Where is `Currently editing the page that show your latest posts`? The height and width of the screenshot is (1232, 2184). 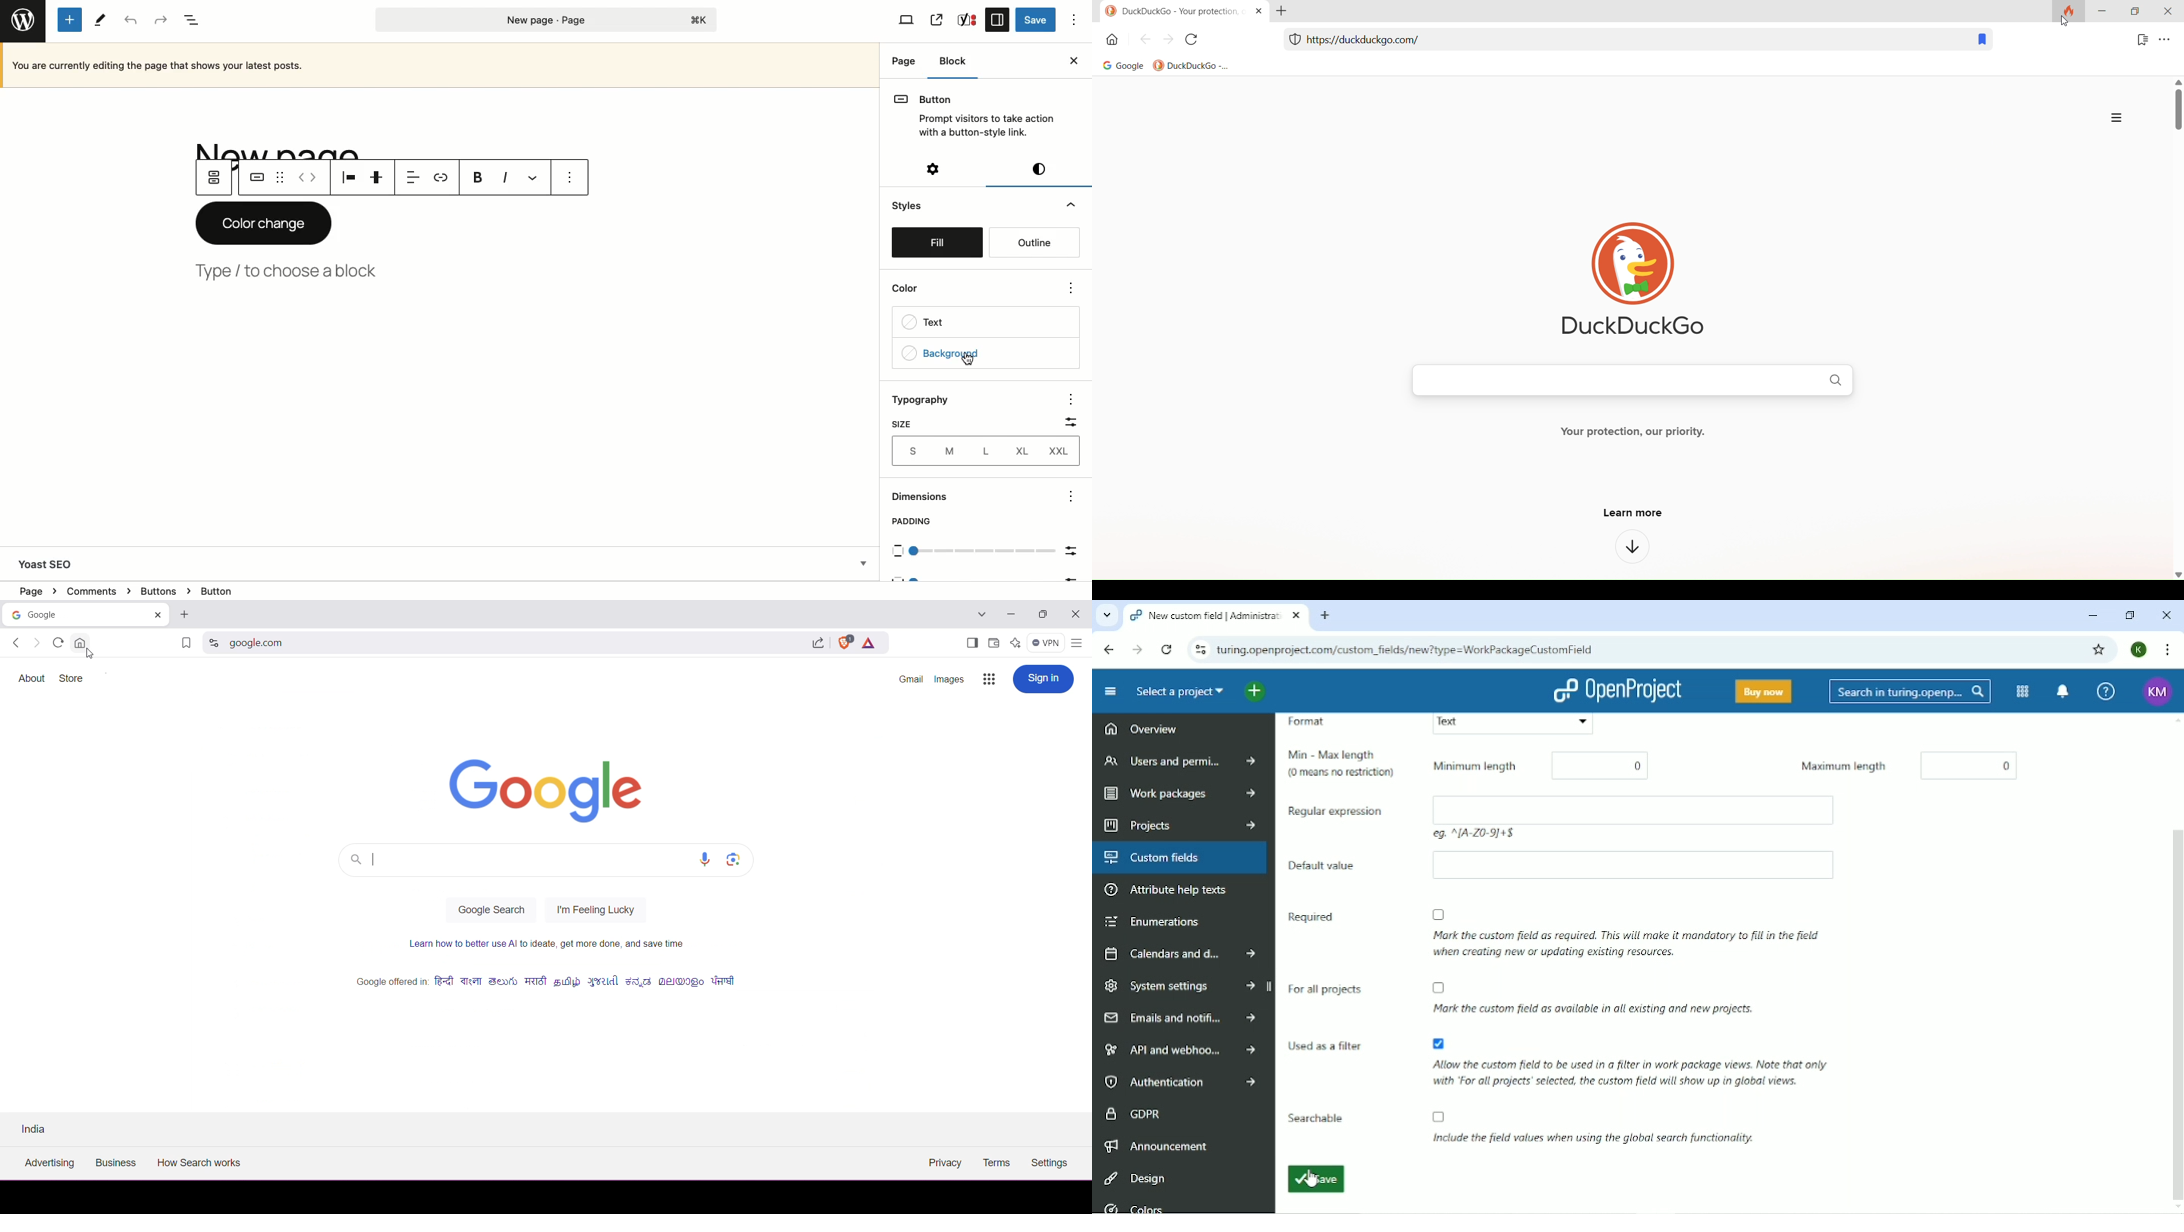 Currently editing the page that show your latest posts is located at coordinates (443, 65).